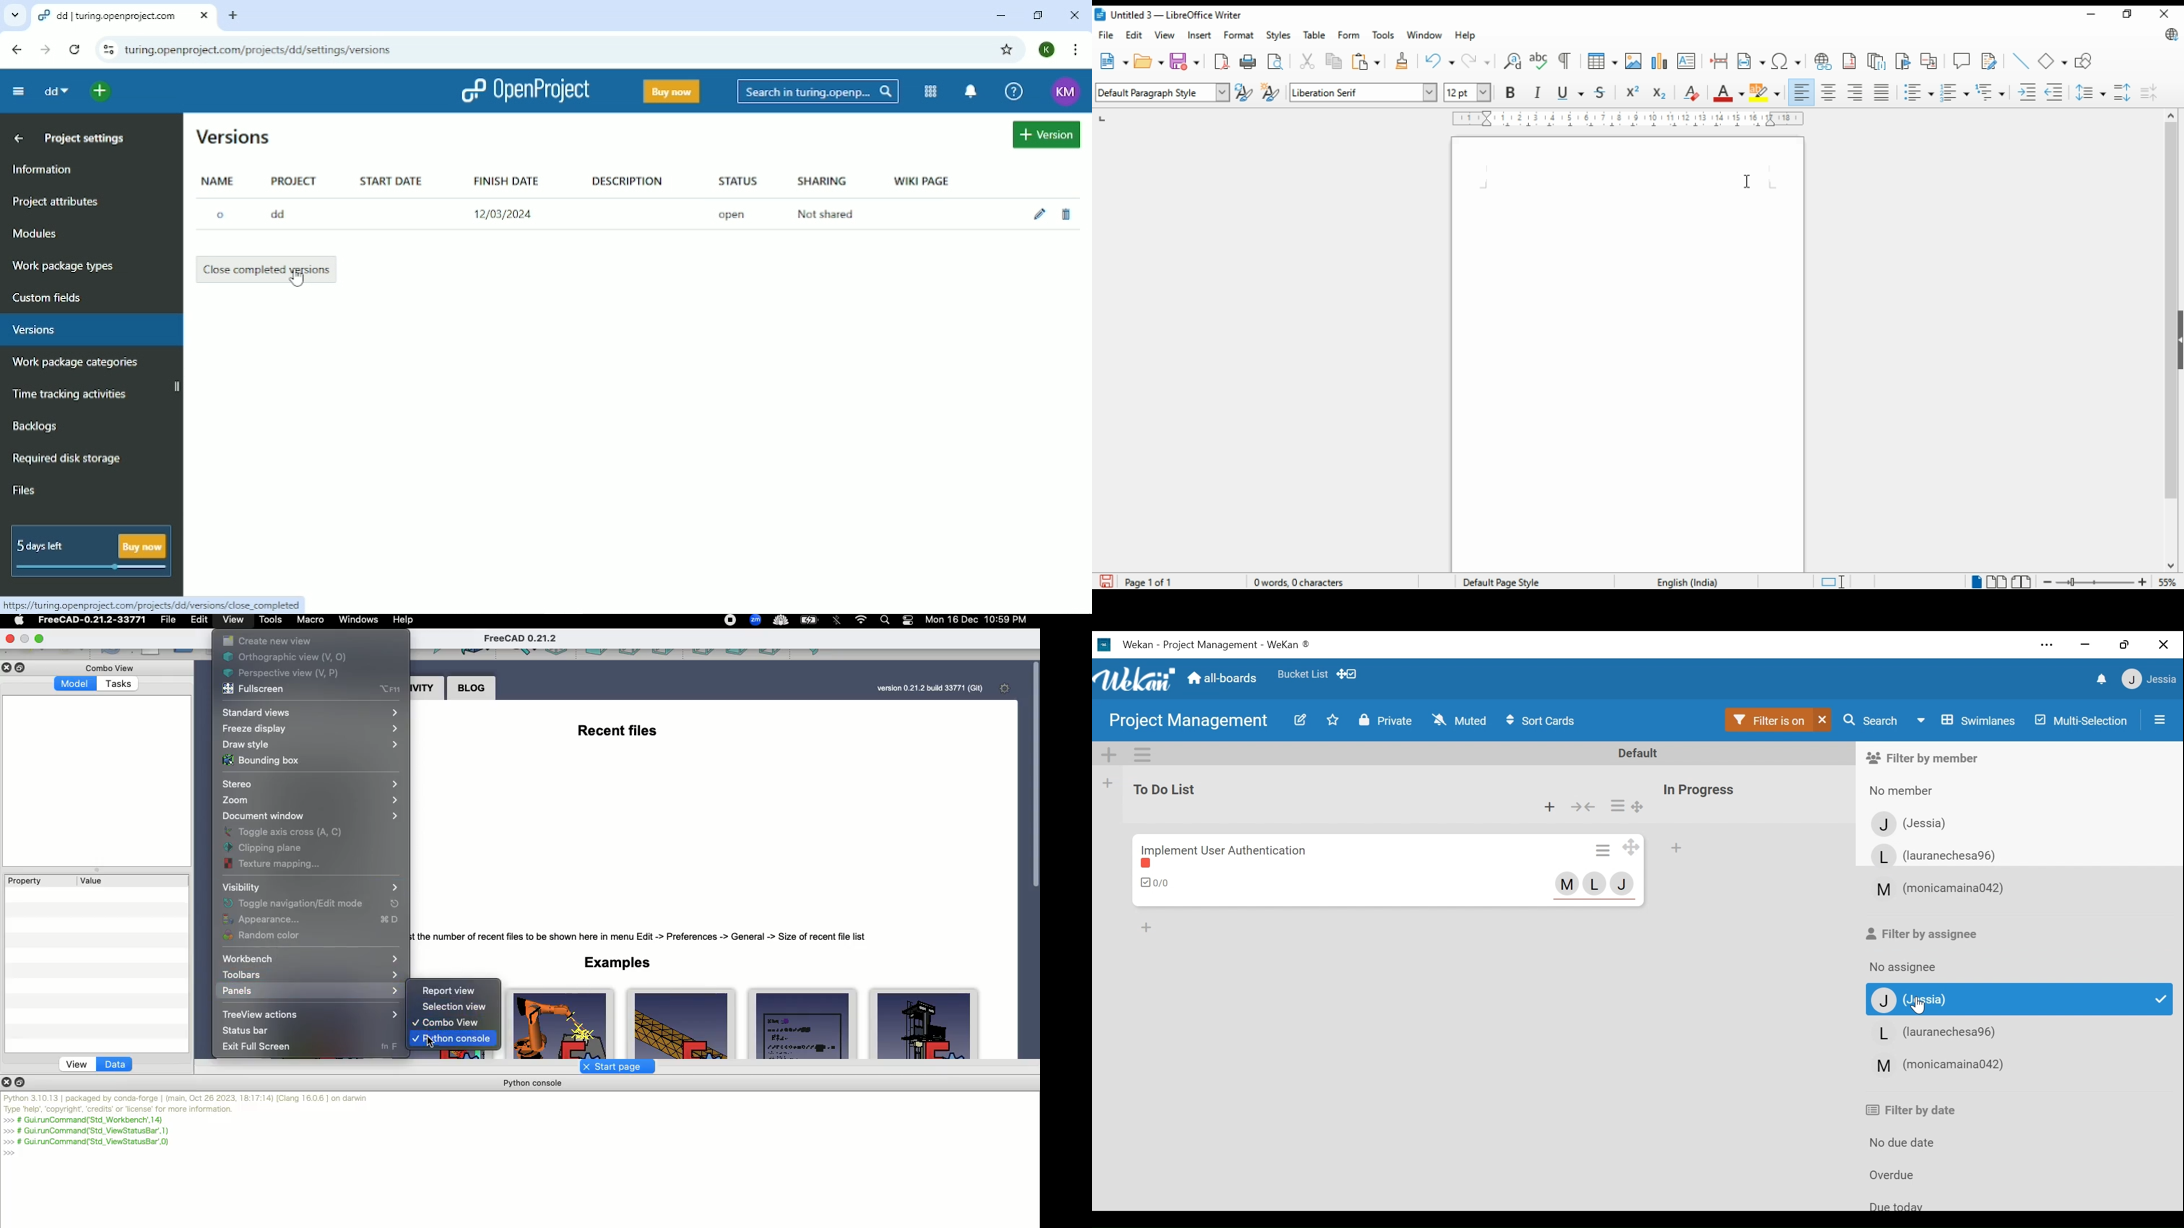  Describe the element at coordinates (1165, 35) in the screenshot. I see `view` at that location.